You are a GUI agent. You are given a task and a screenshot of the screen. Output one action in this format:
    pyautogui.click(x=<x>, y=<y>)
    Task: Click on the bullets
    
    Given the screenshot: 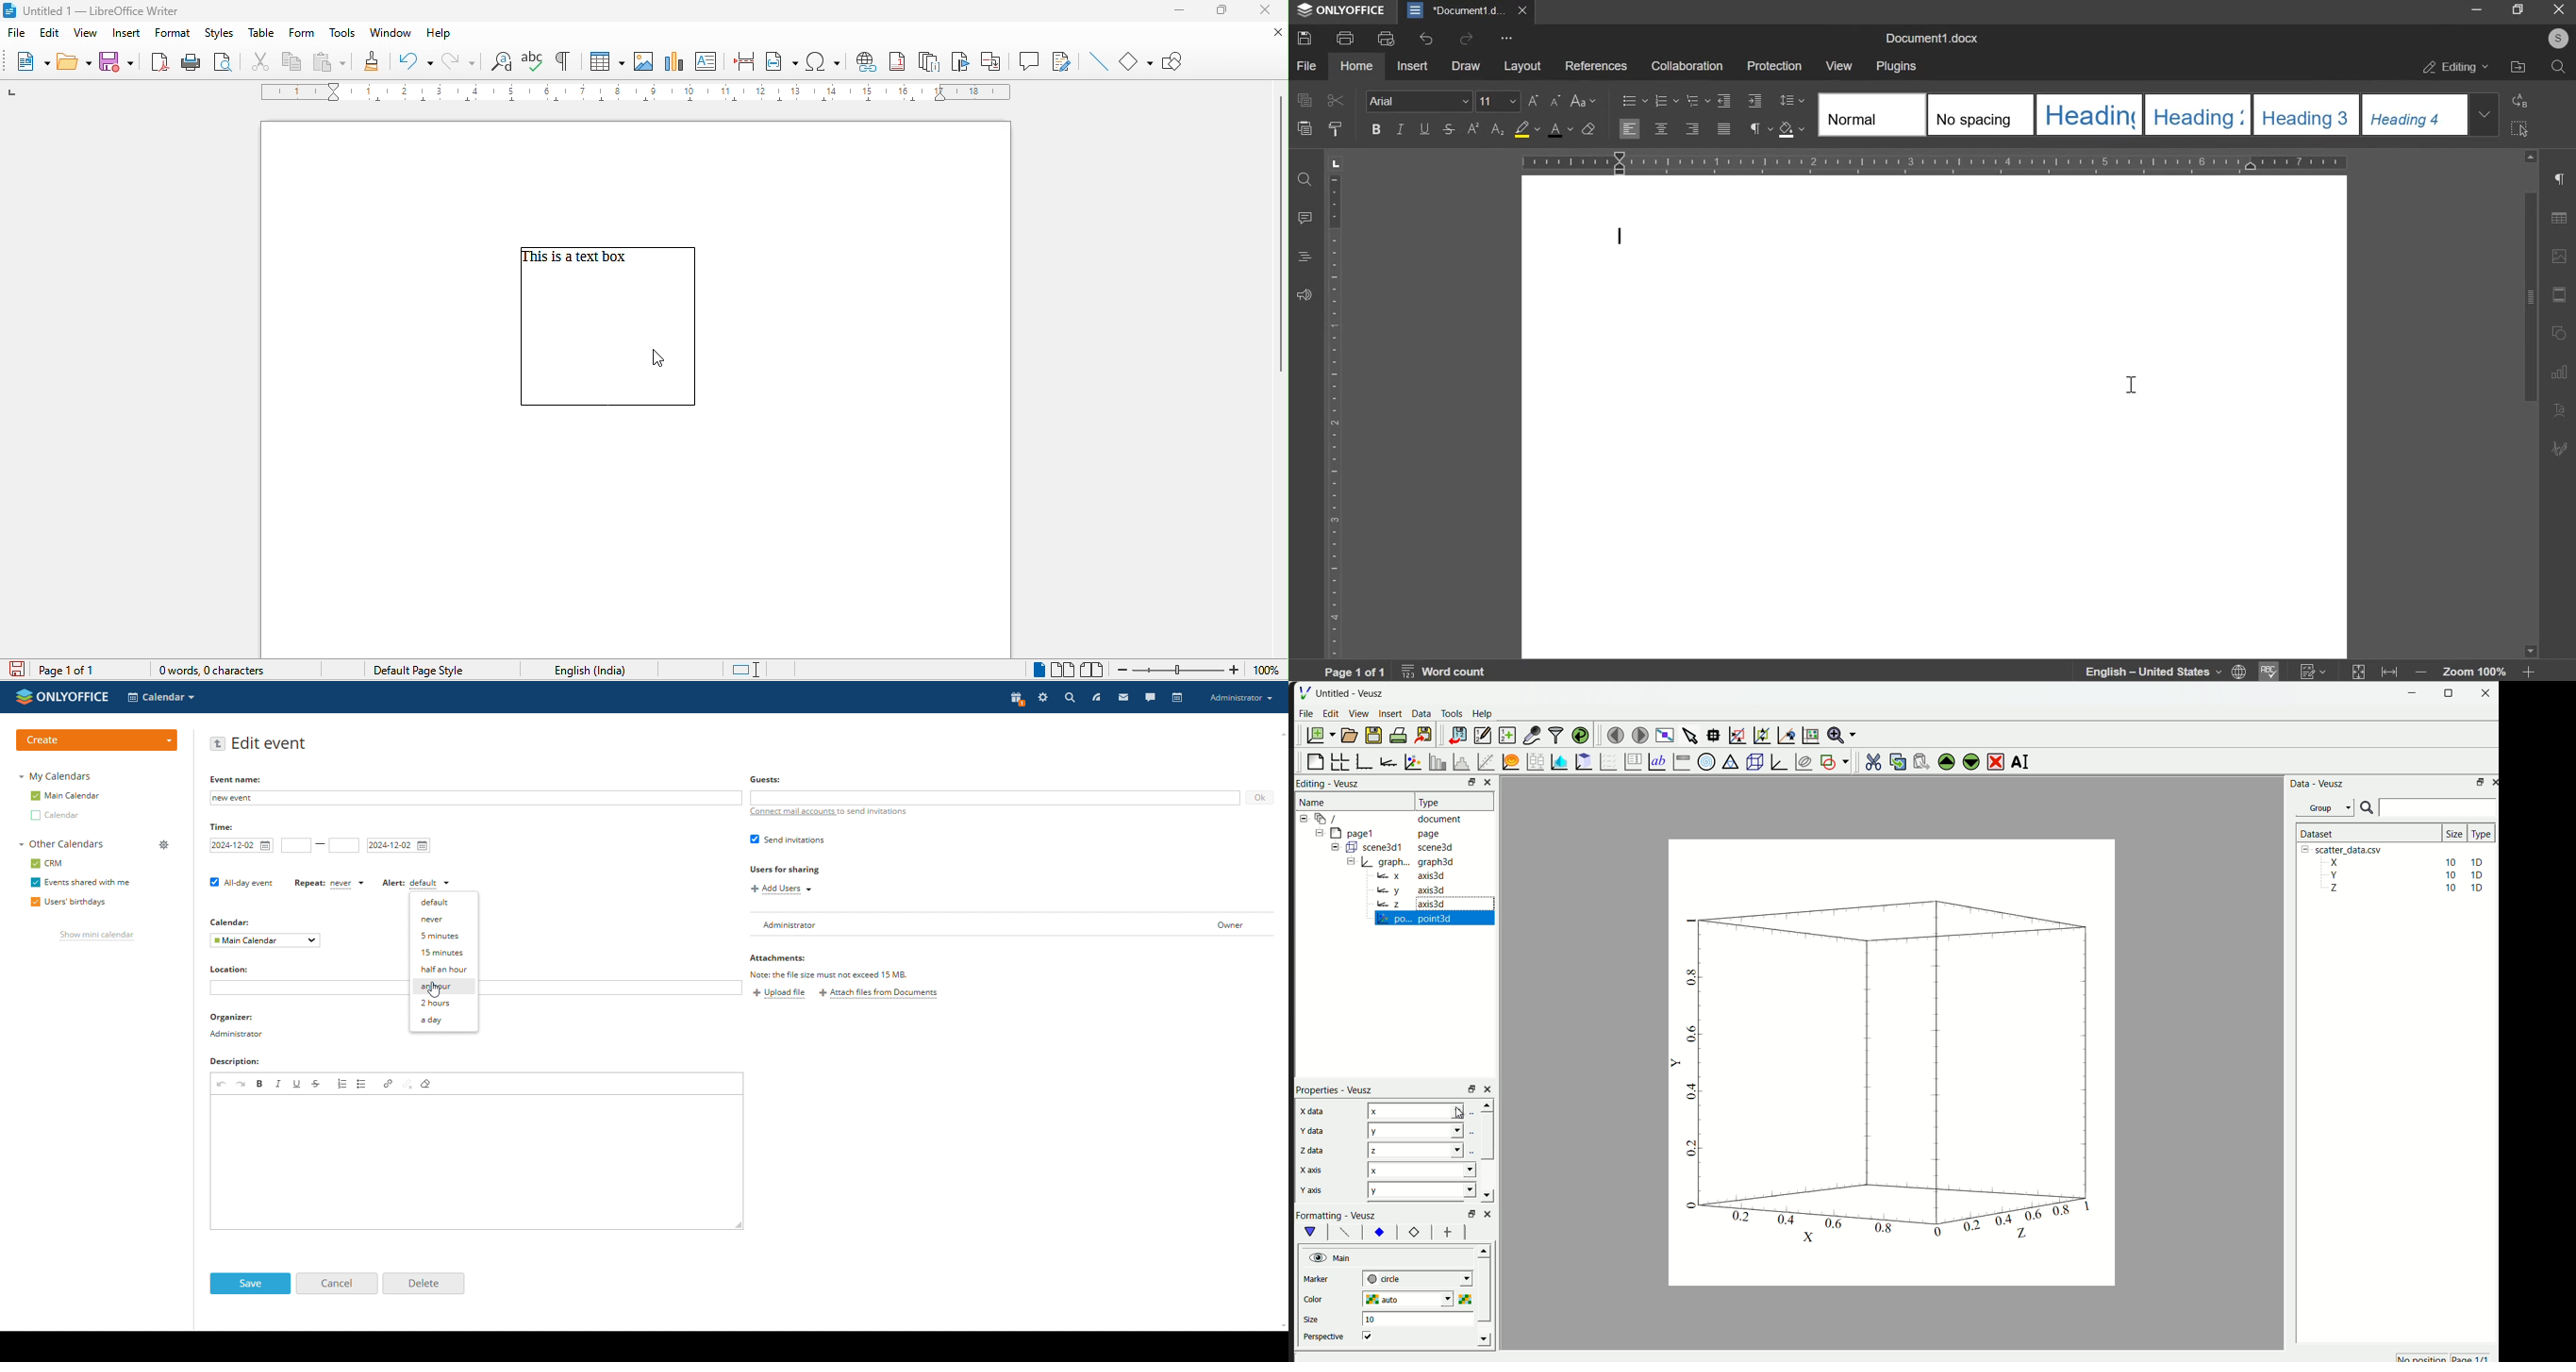 What is the action you would take?
    pyautogui.click(x=1632, y=102)
    